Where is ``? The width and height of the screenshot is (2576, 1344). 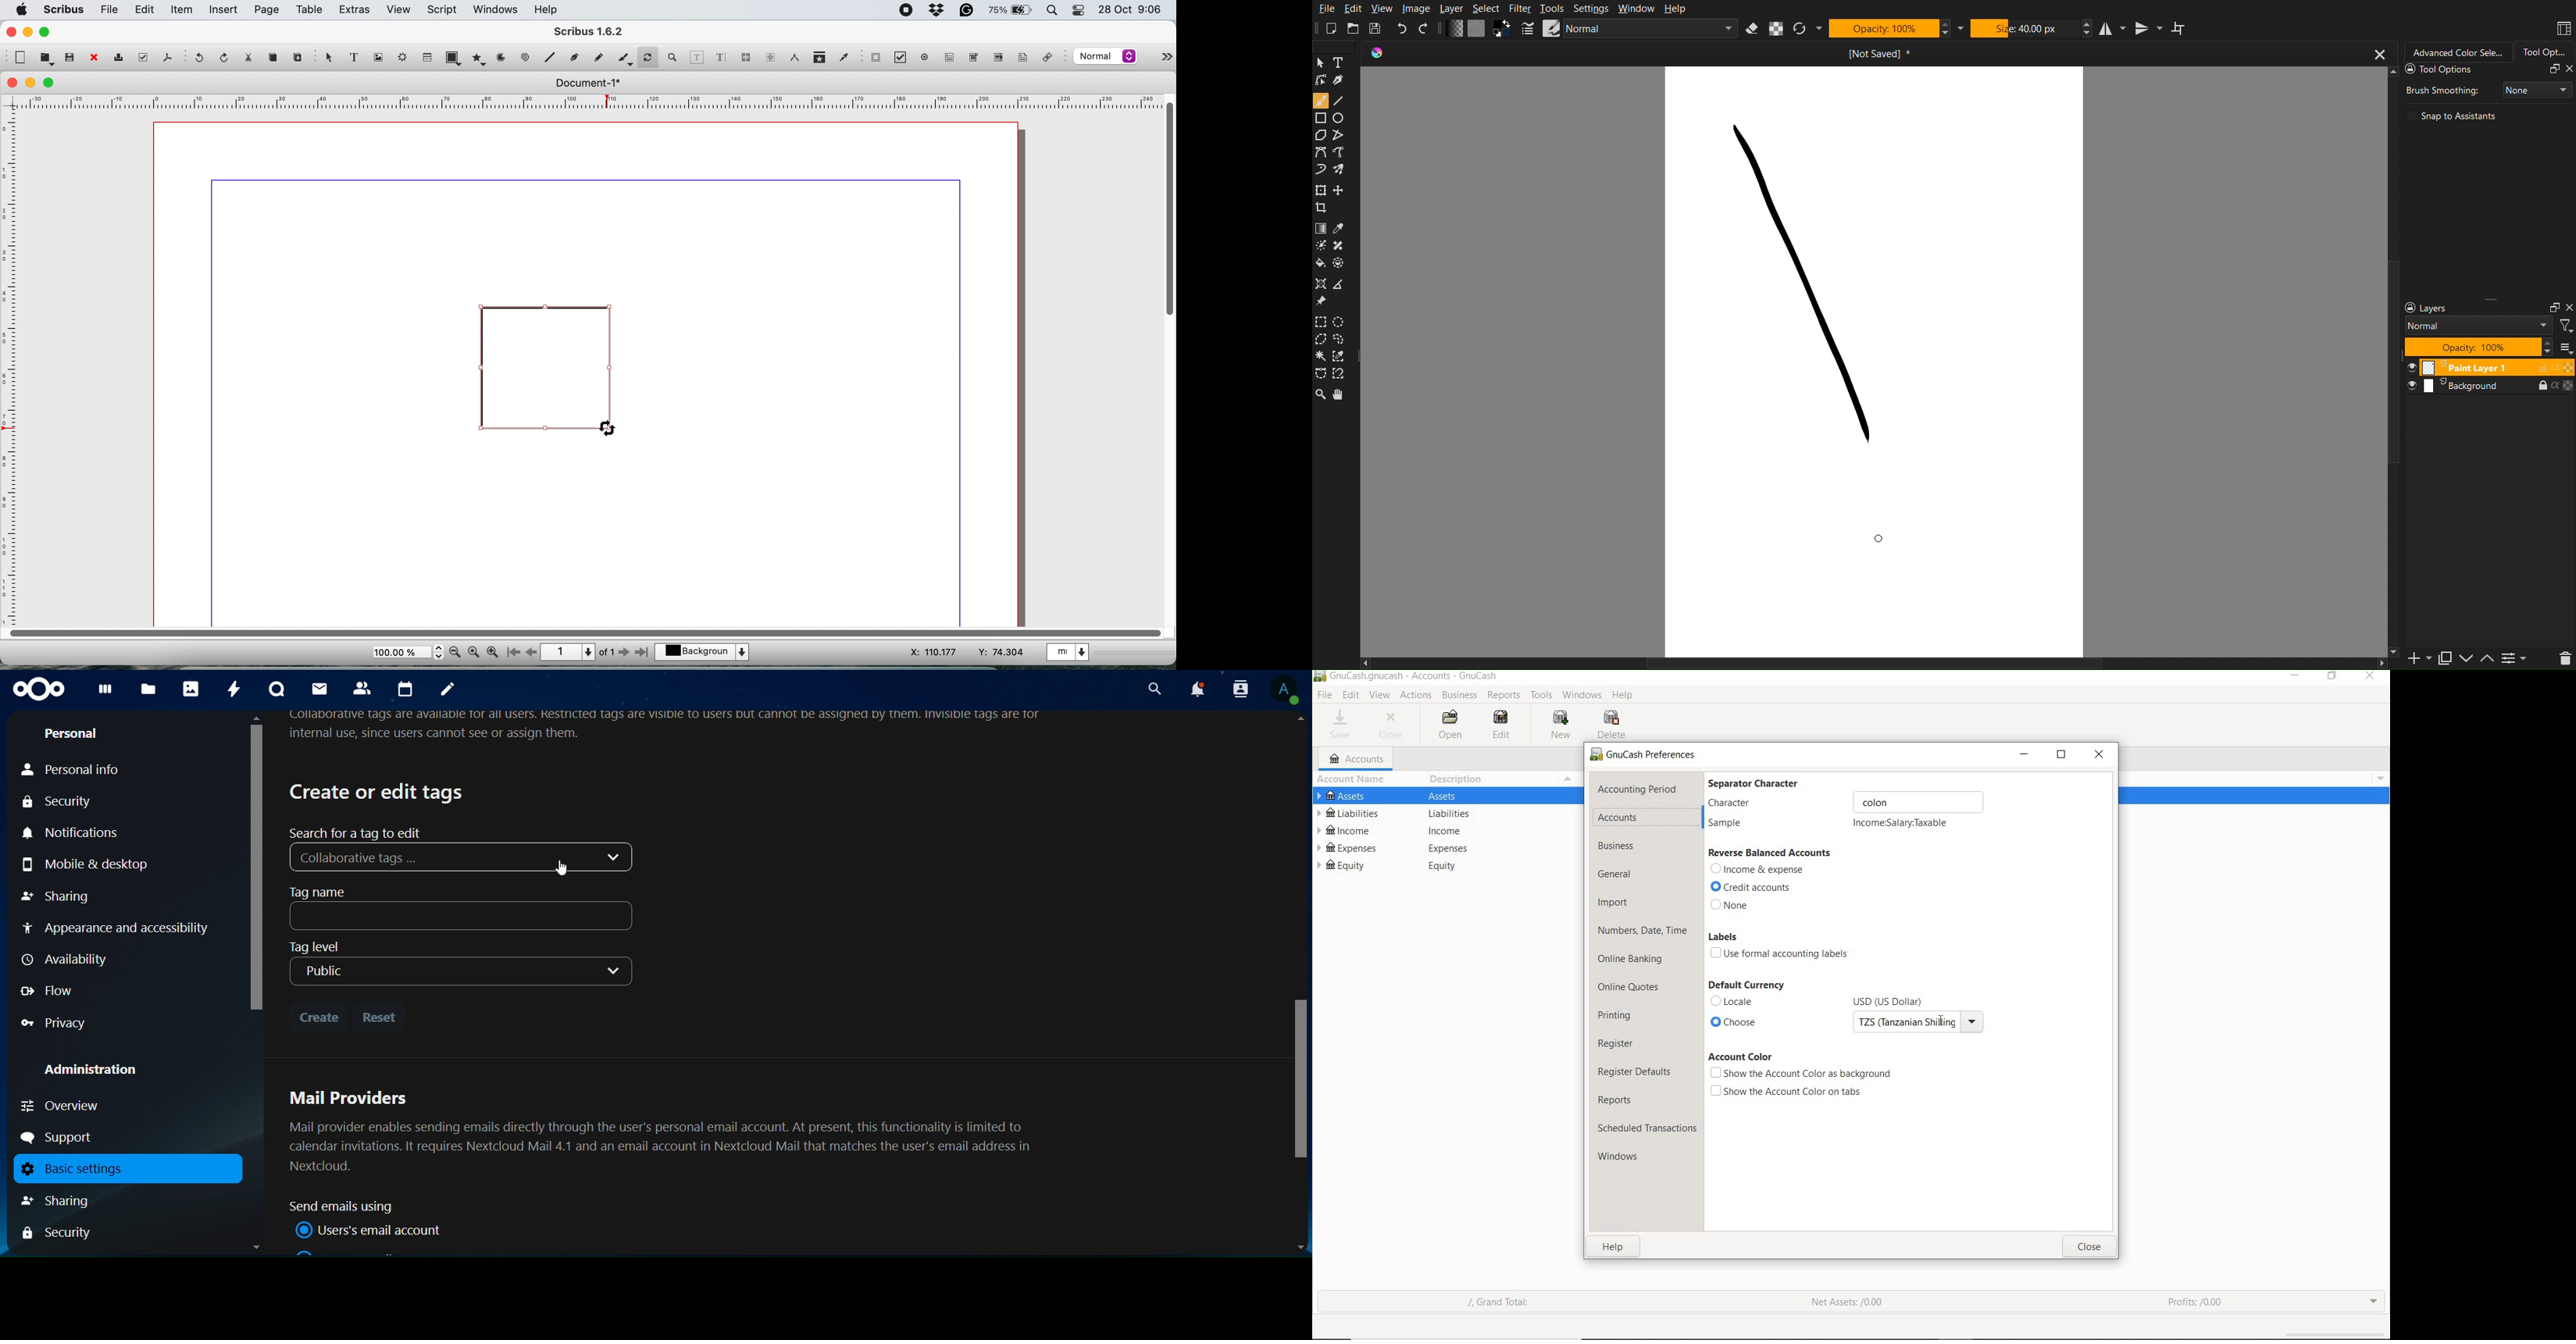  is located at coordinates (1447, 869).